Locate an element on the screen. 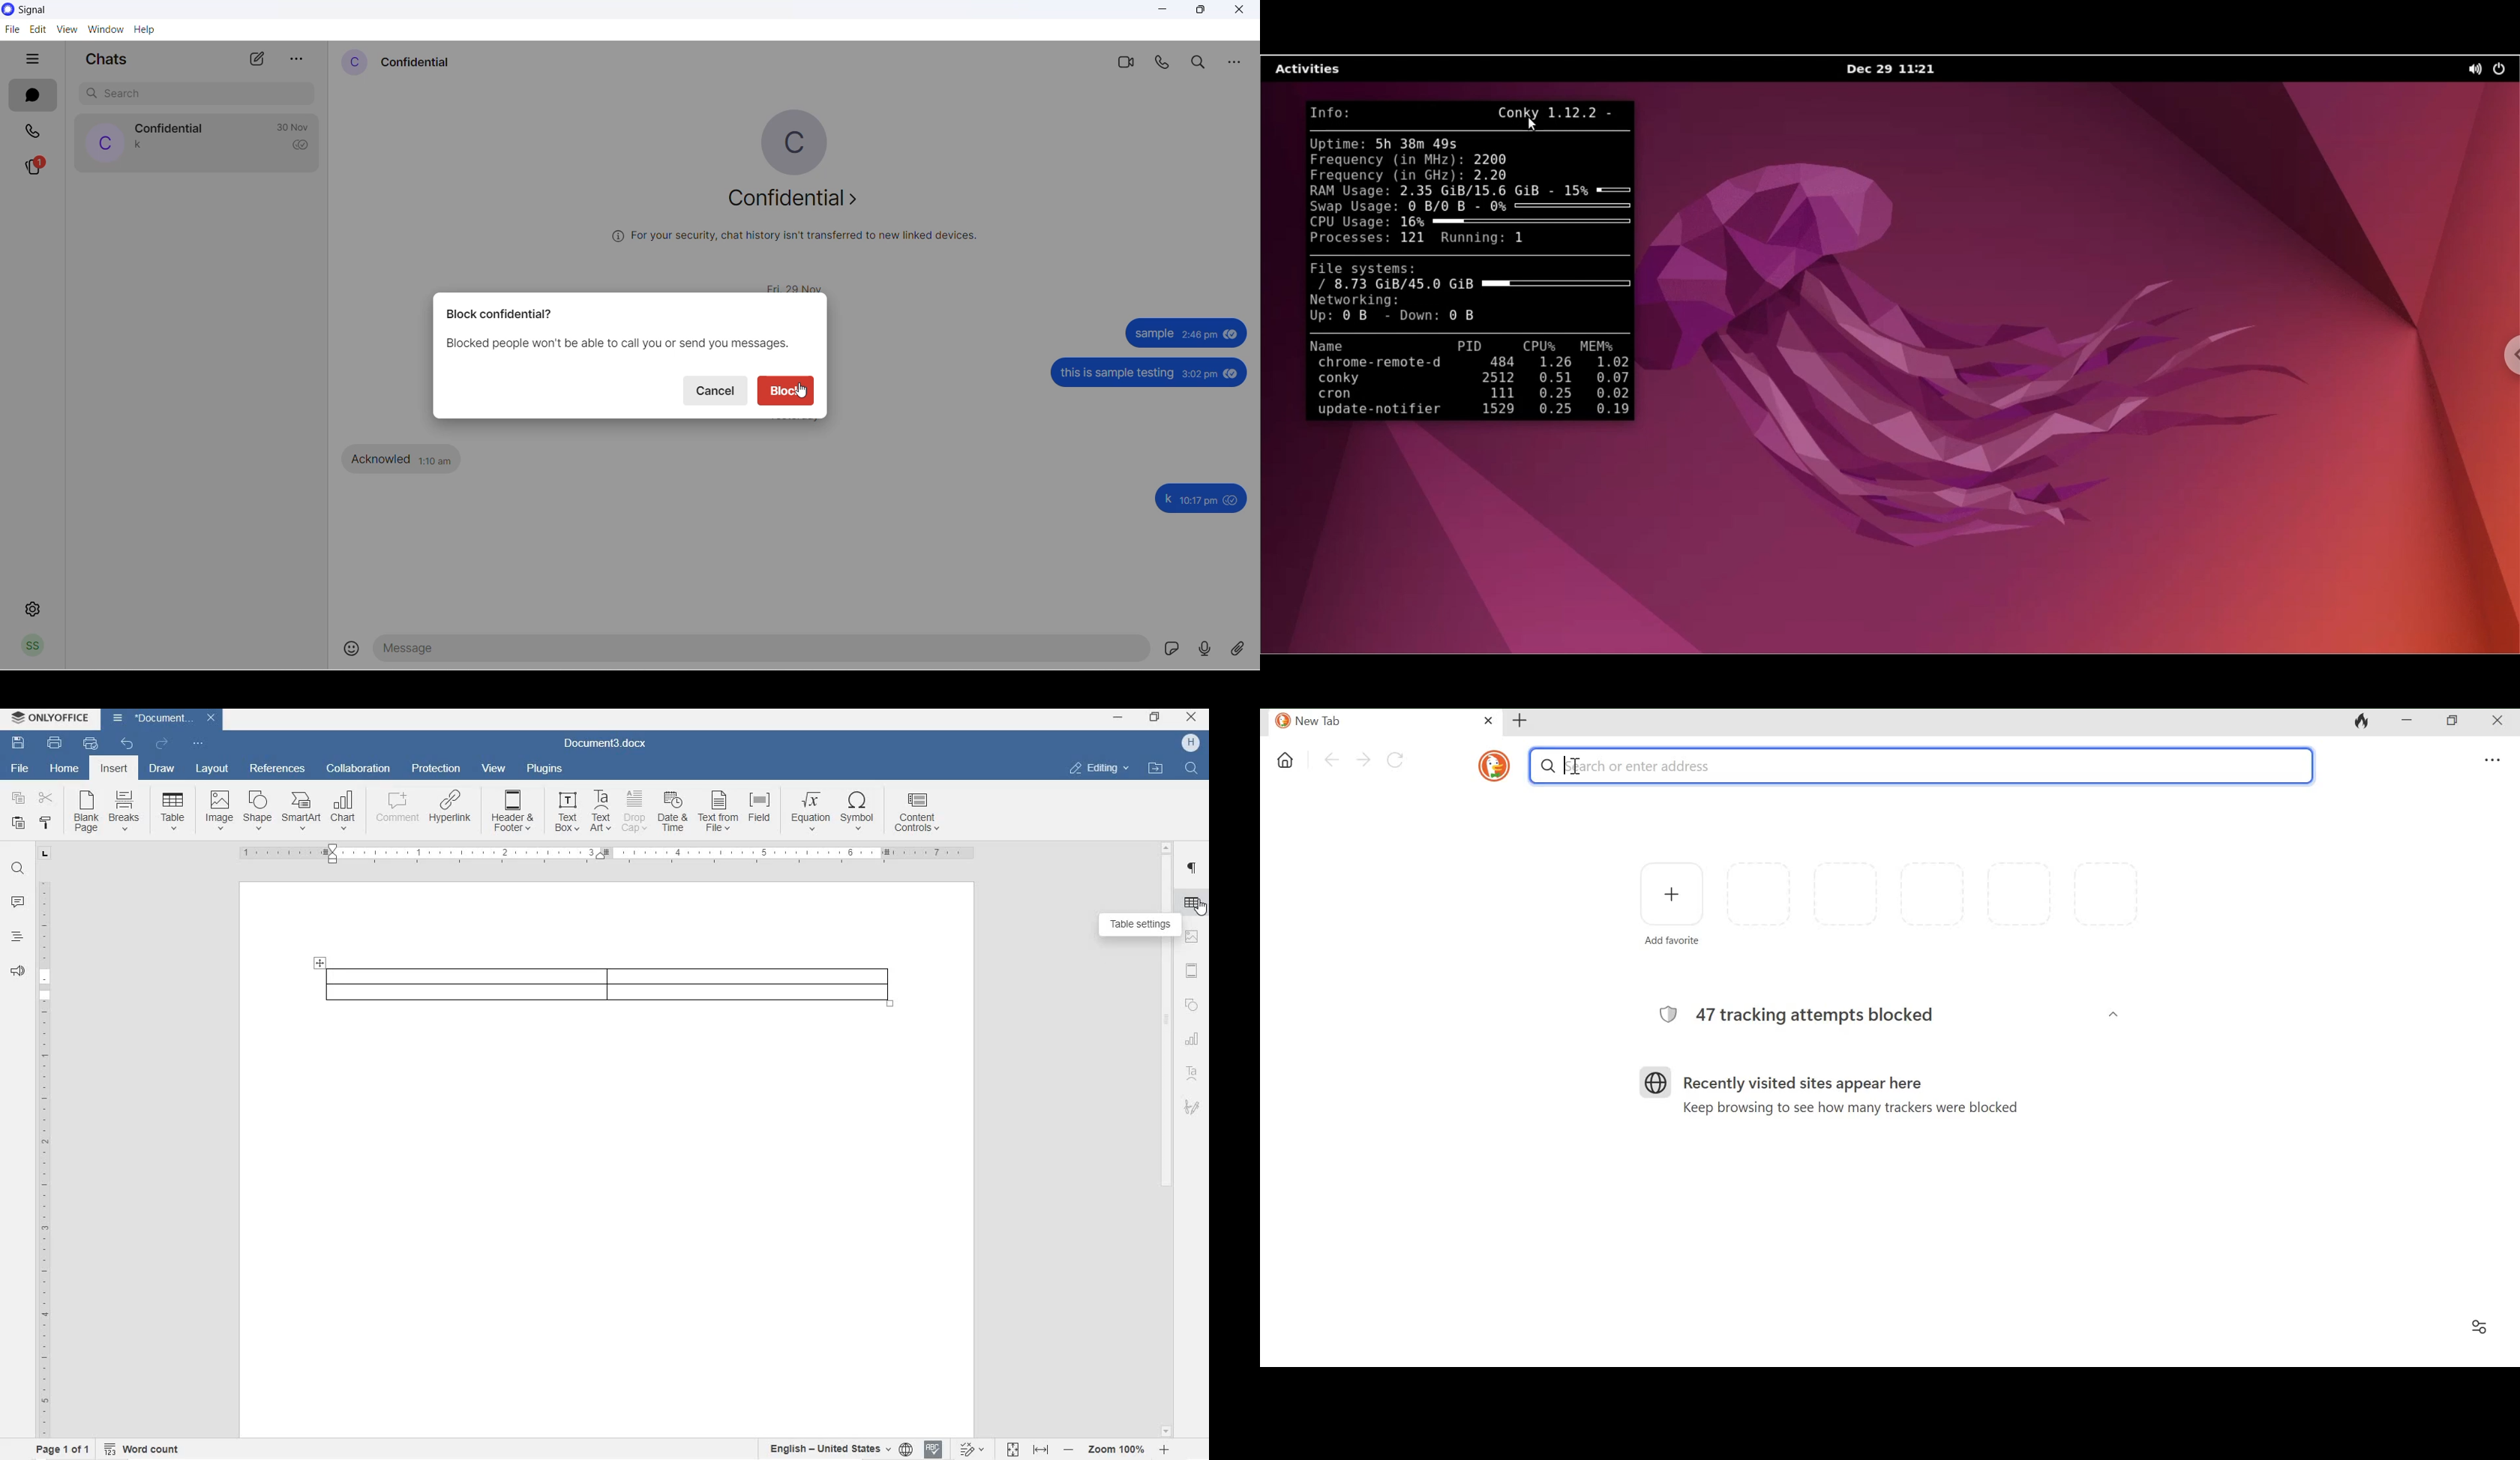 Image resolution: width=2520 pixels, height=1484 pixels. REDO is located at coordinates (161, 743).